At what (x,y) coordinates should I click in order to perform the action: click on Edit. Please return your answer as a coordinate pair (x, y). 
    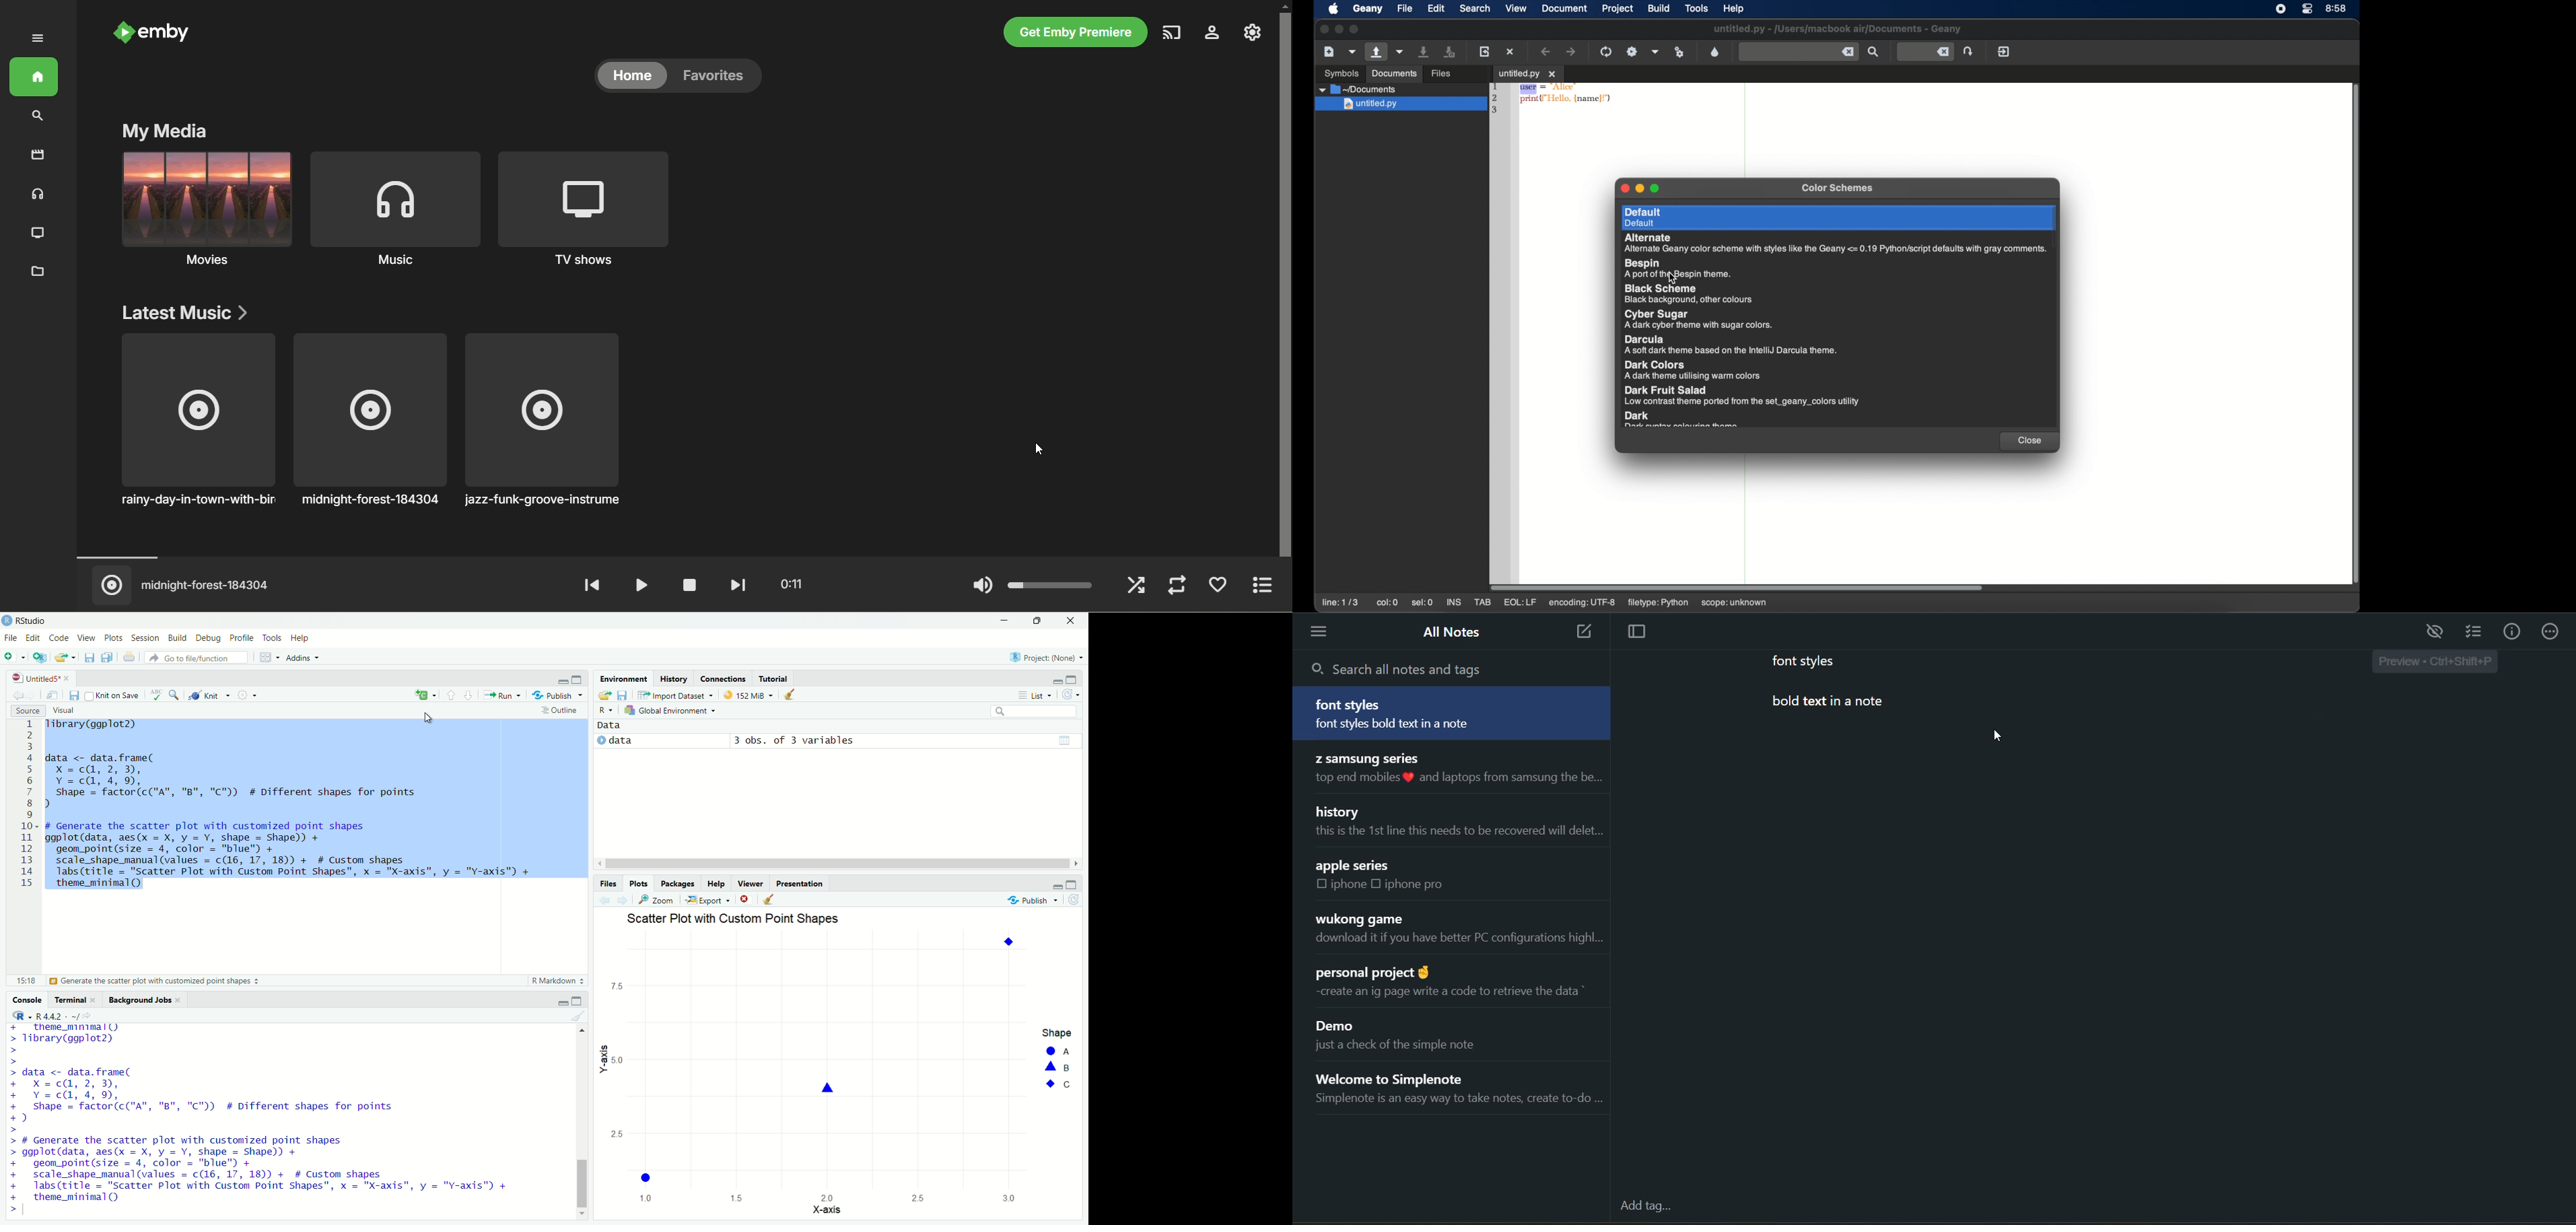
    Looking at the image, I should click on (32, 637).